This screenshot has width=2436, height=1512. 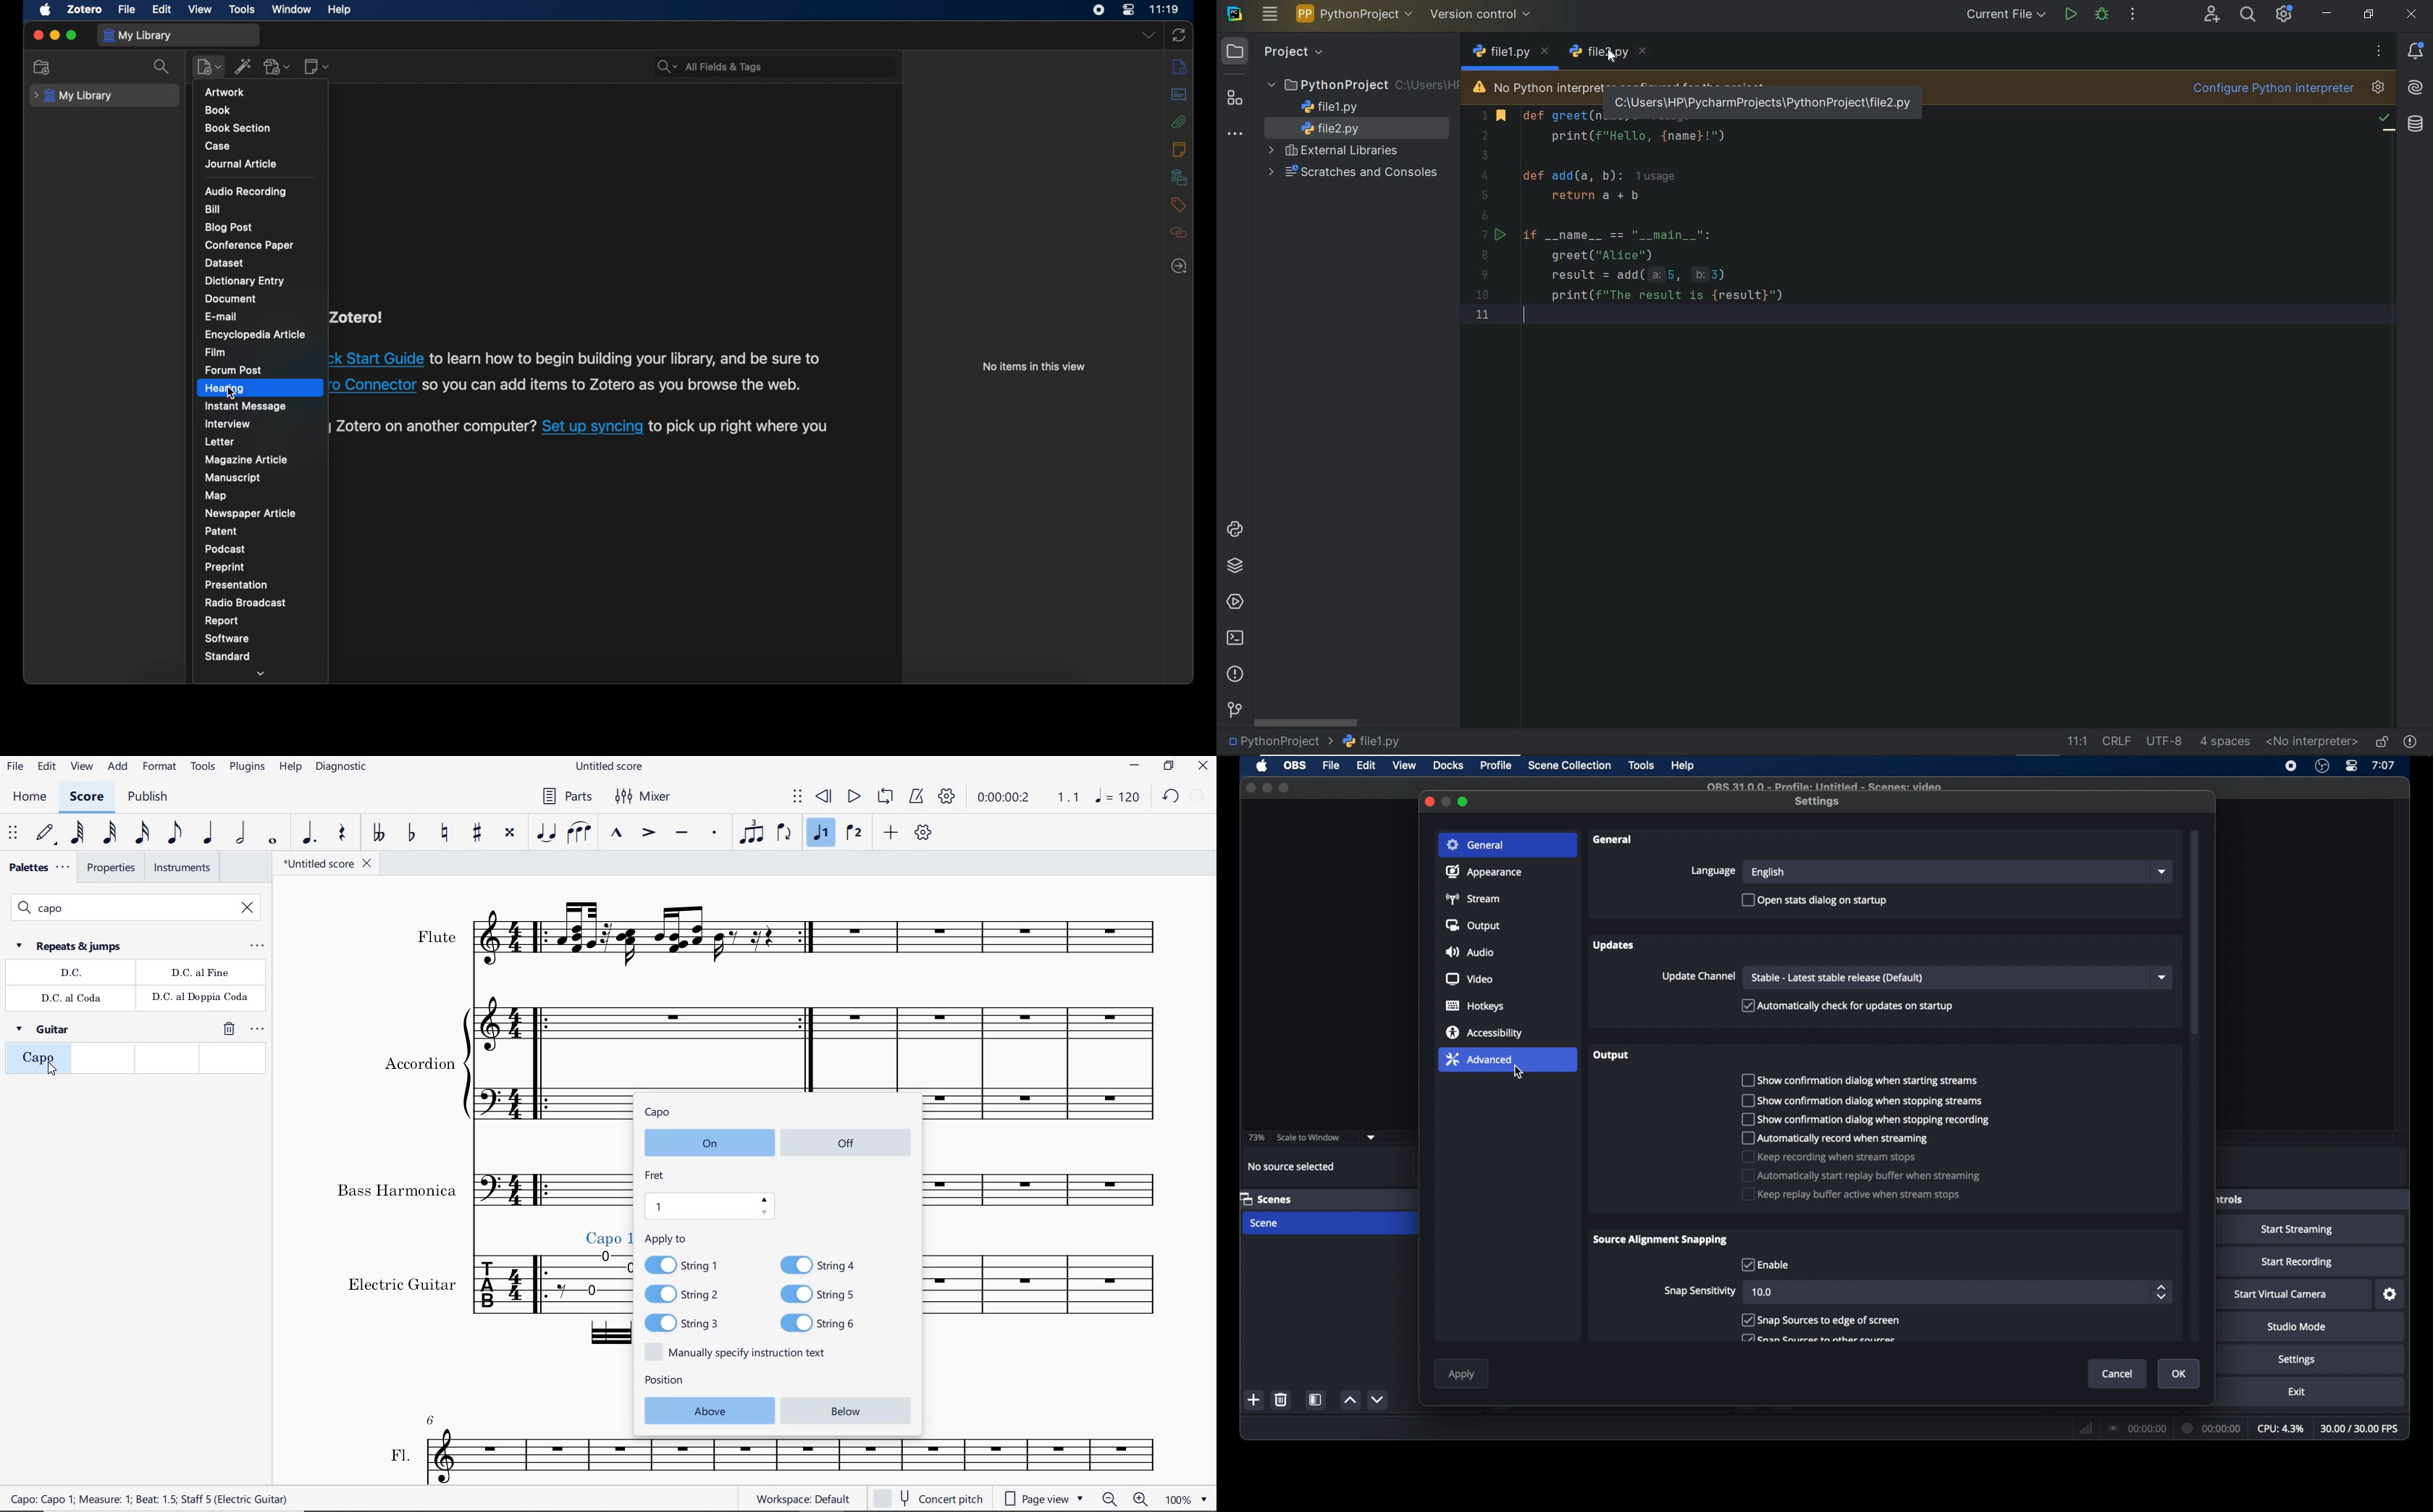 What do you see at coordinates (411, 833) in the screenshot?
I see `toggle flat` at bounding box center [411, 833].